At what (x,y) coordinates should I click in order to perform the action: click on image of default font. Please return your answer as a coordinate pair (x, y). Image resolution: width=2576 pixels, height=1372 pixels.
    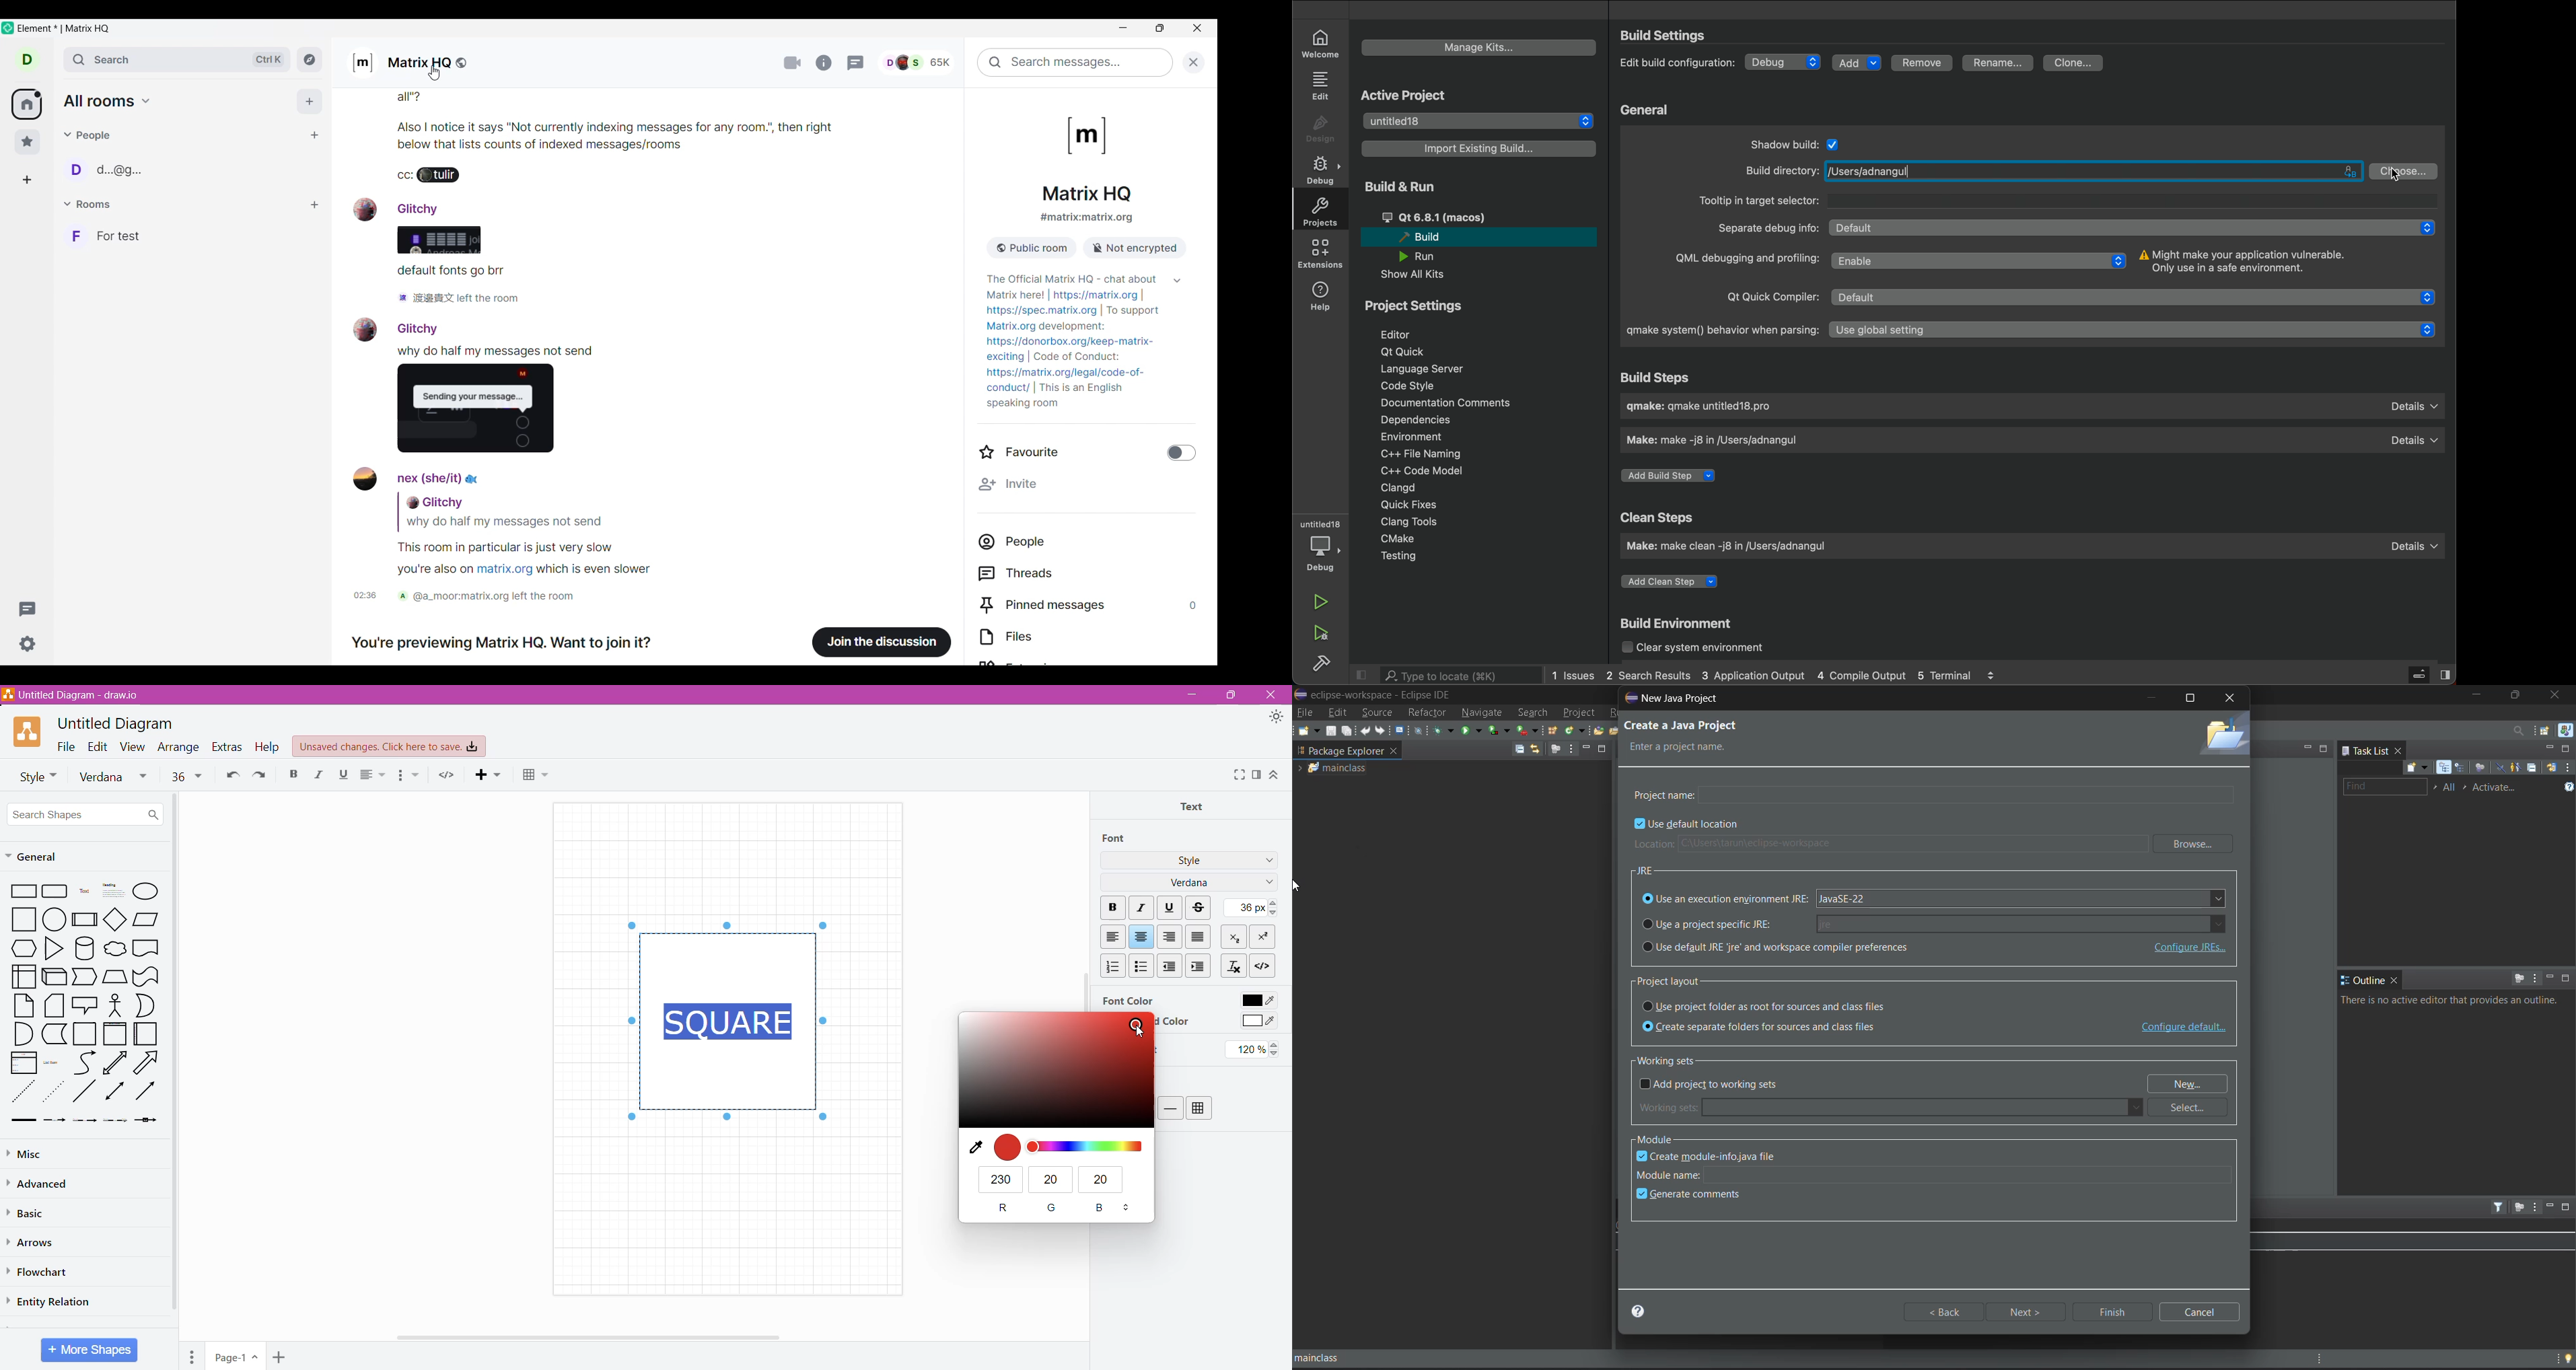
    Looking at the image, I should click on (437, 241).